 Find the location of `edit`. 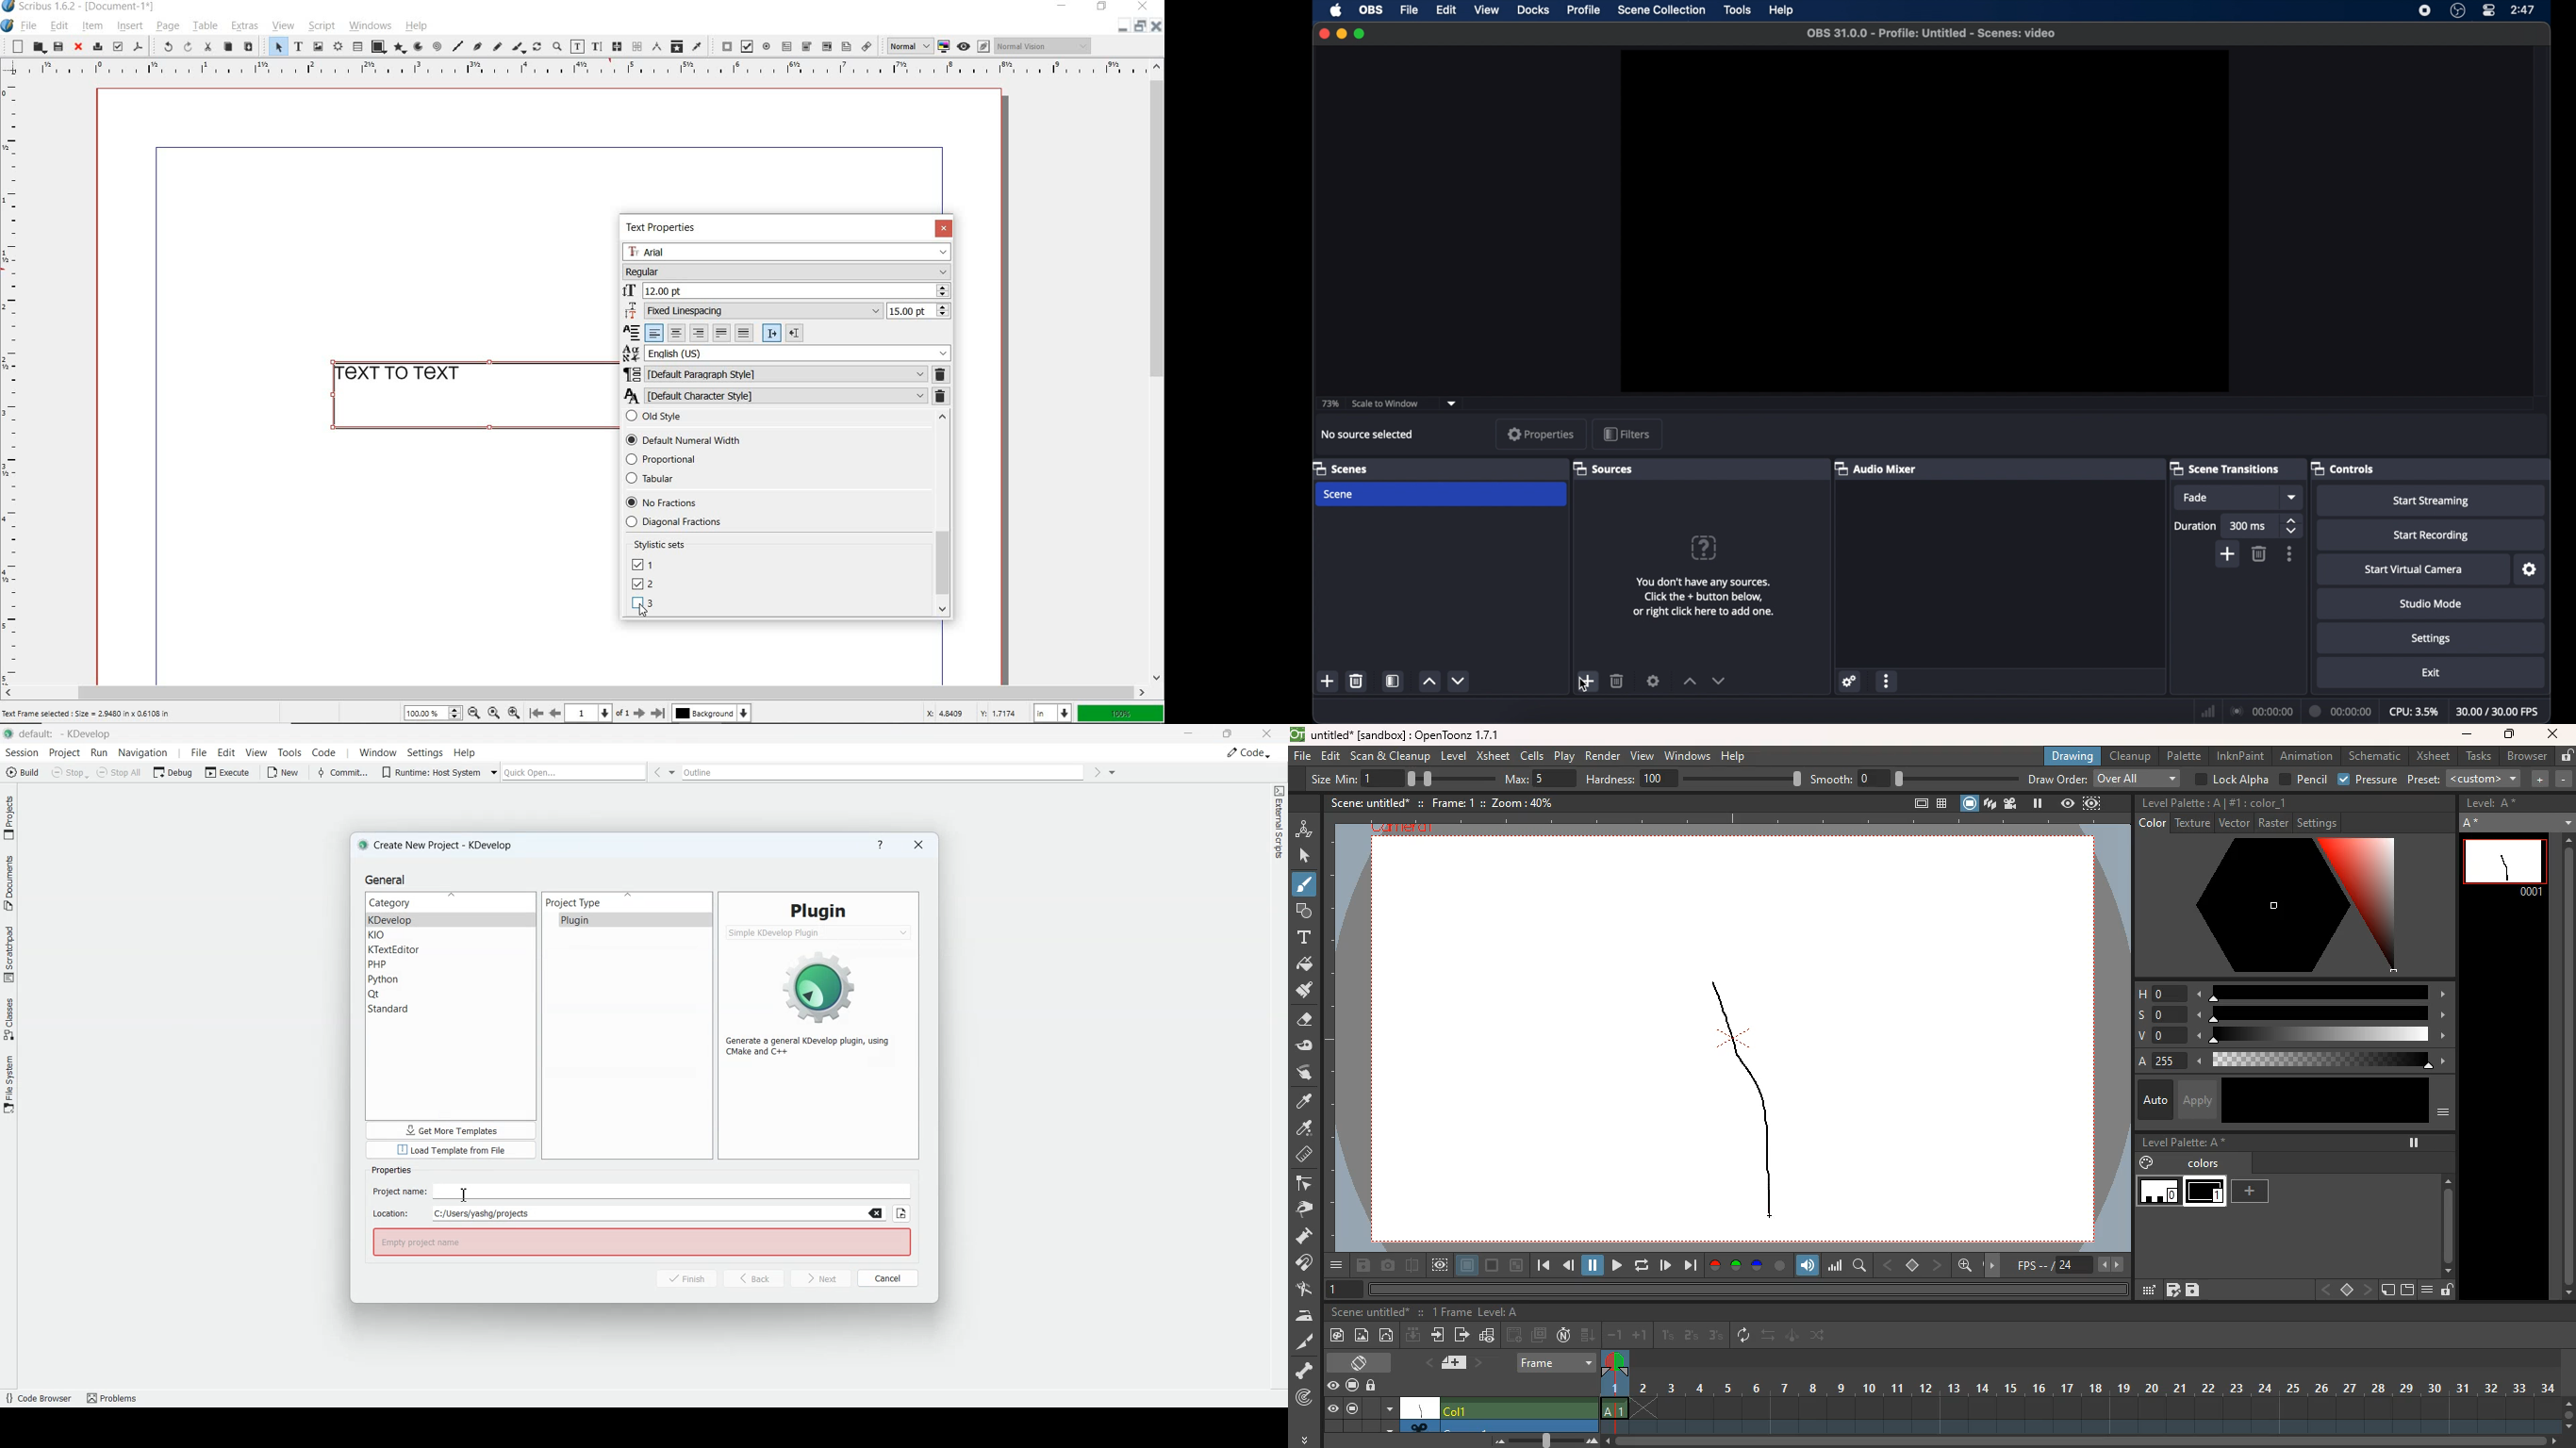

edit is located at coordinates (1331, 756).